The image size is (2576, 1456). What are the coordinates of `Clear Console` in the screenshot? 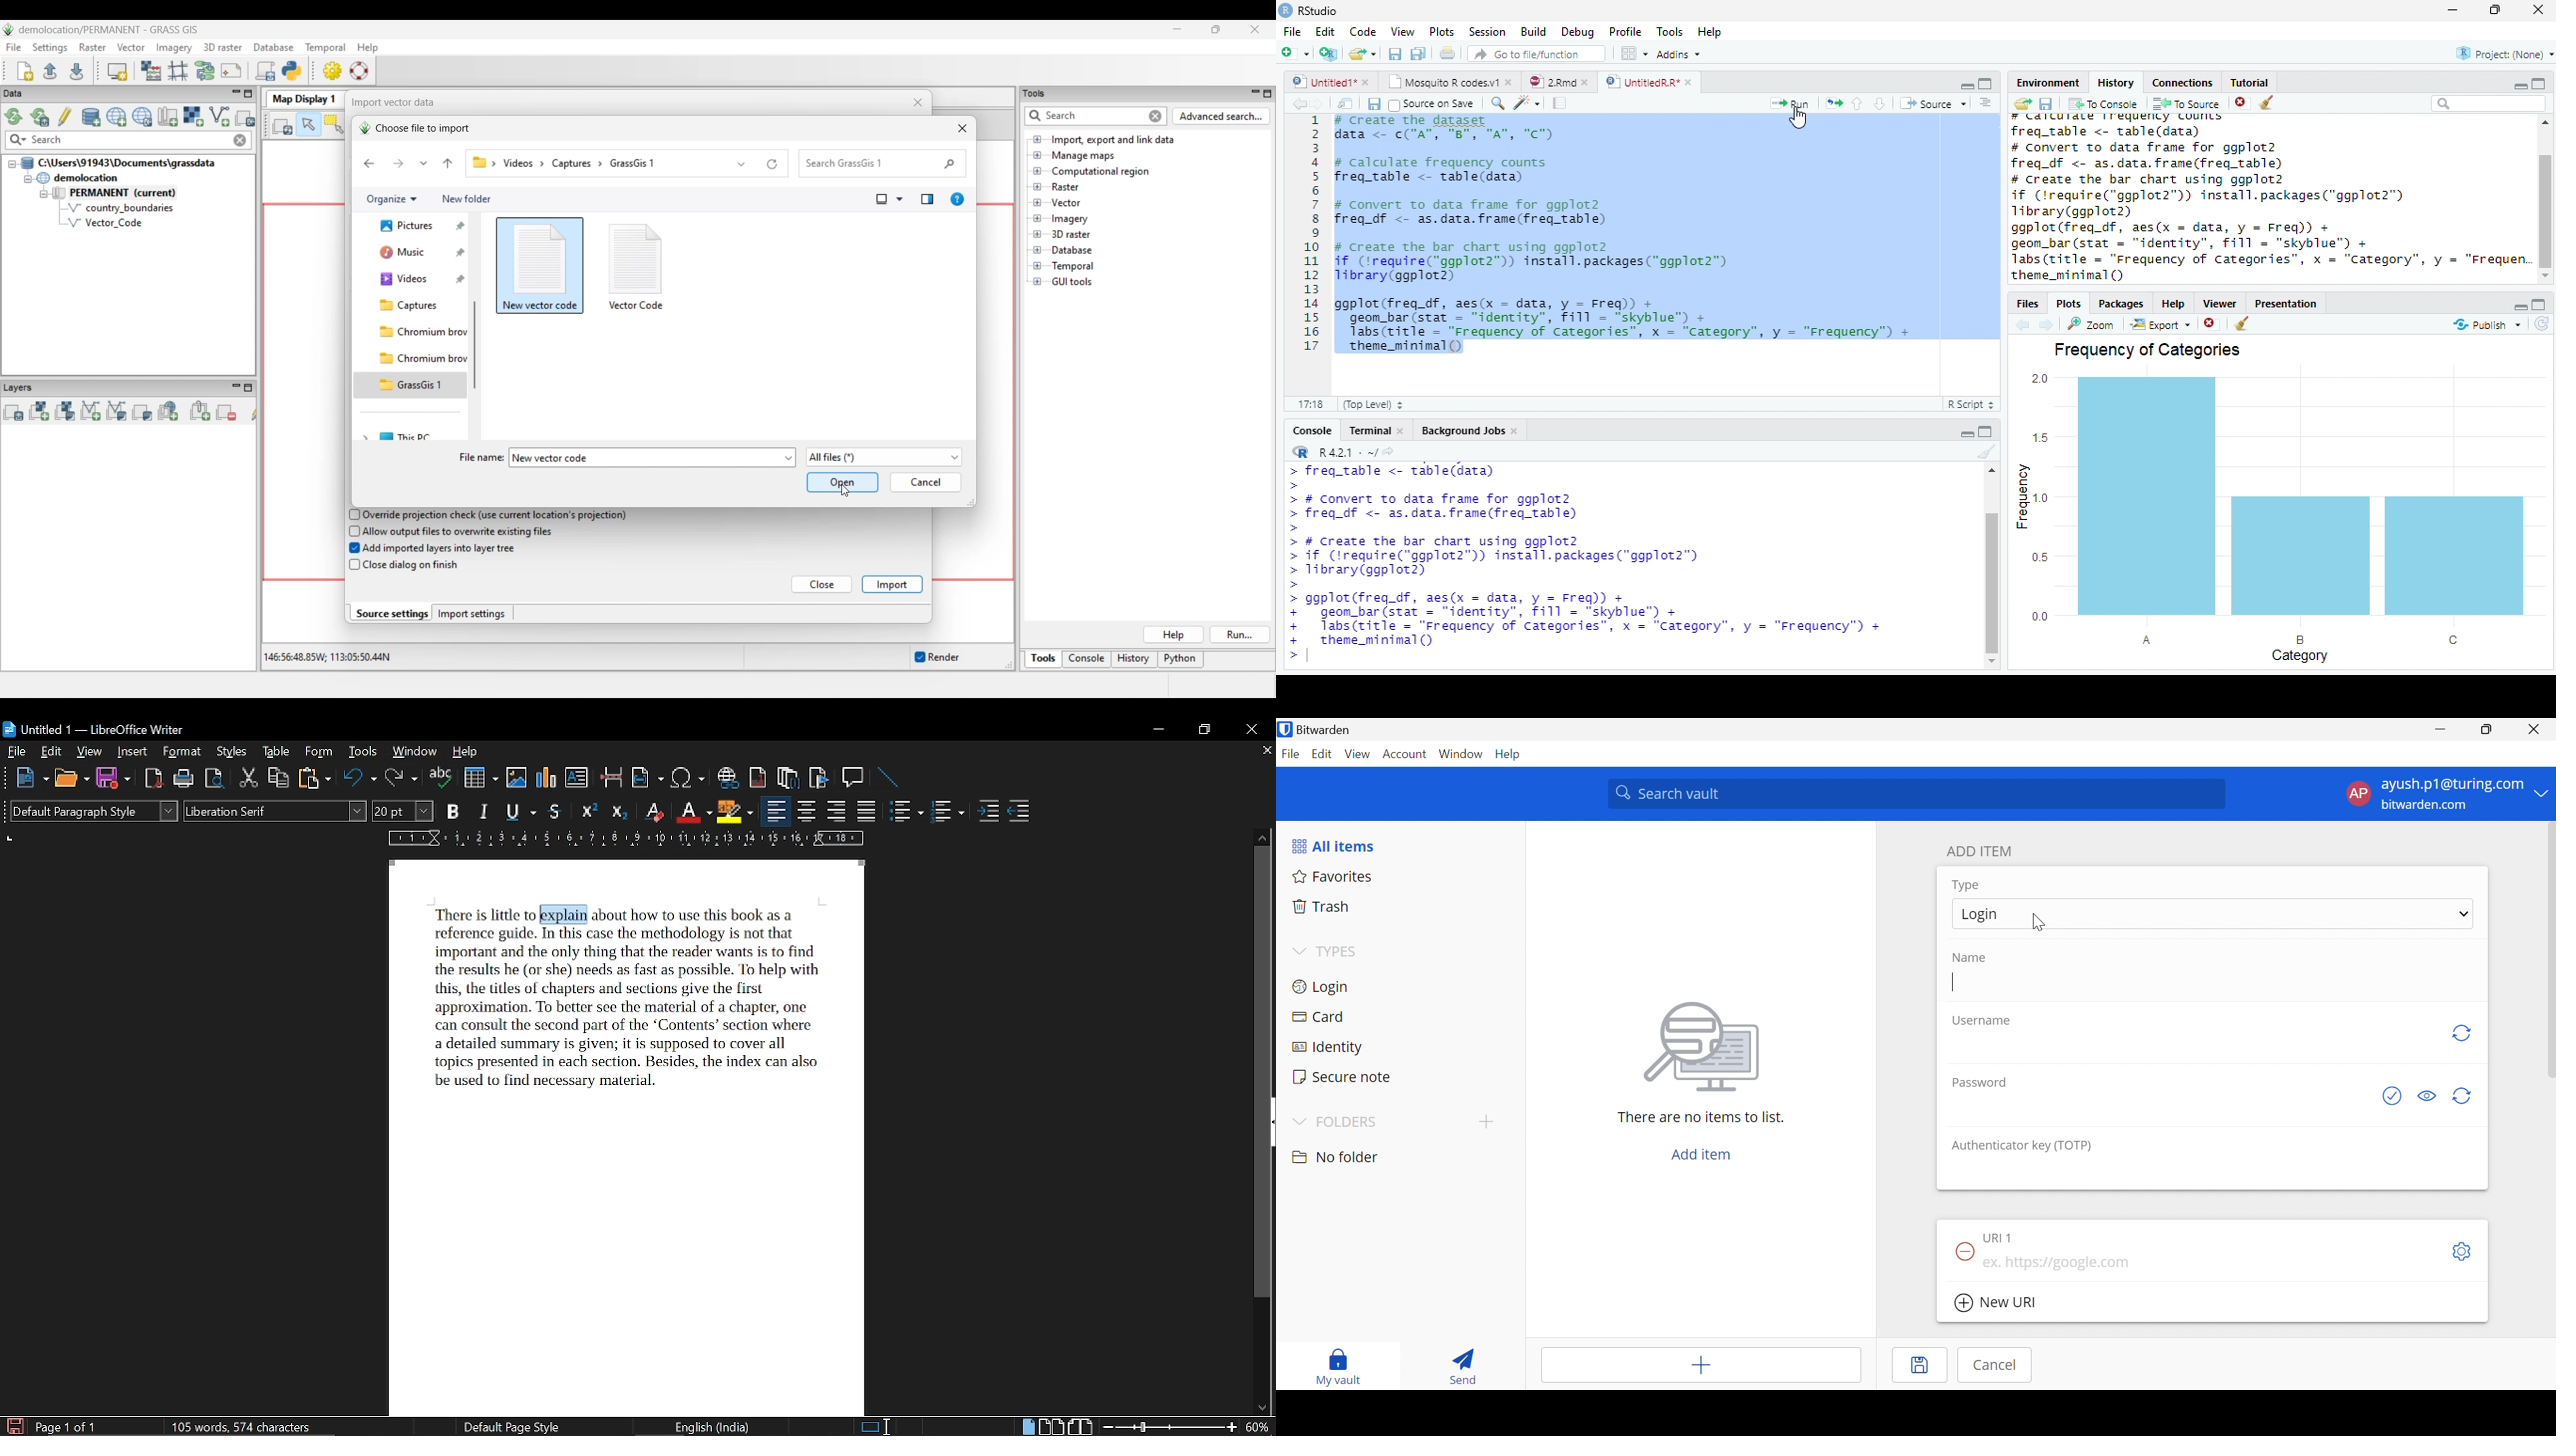 It's located at (1985, 454).